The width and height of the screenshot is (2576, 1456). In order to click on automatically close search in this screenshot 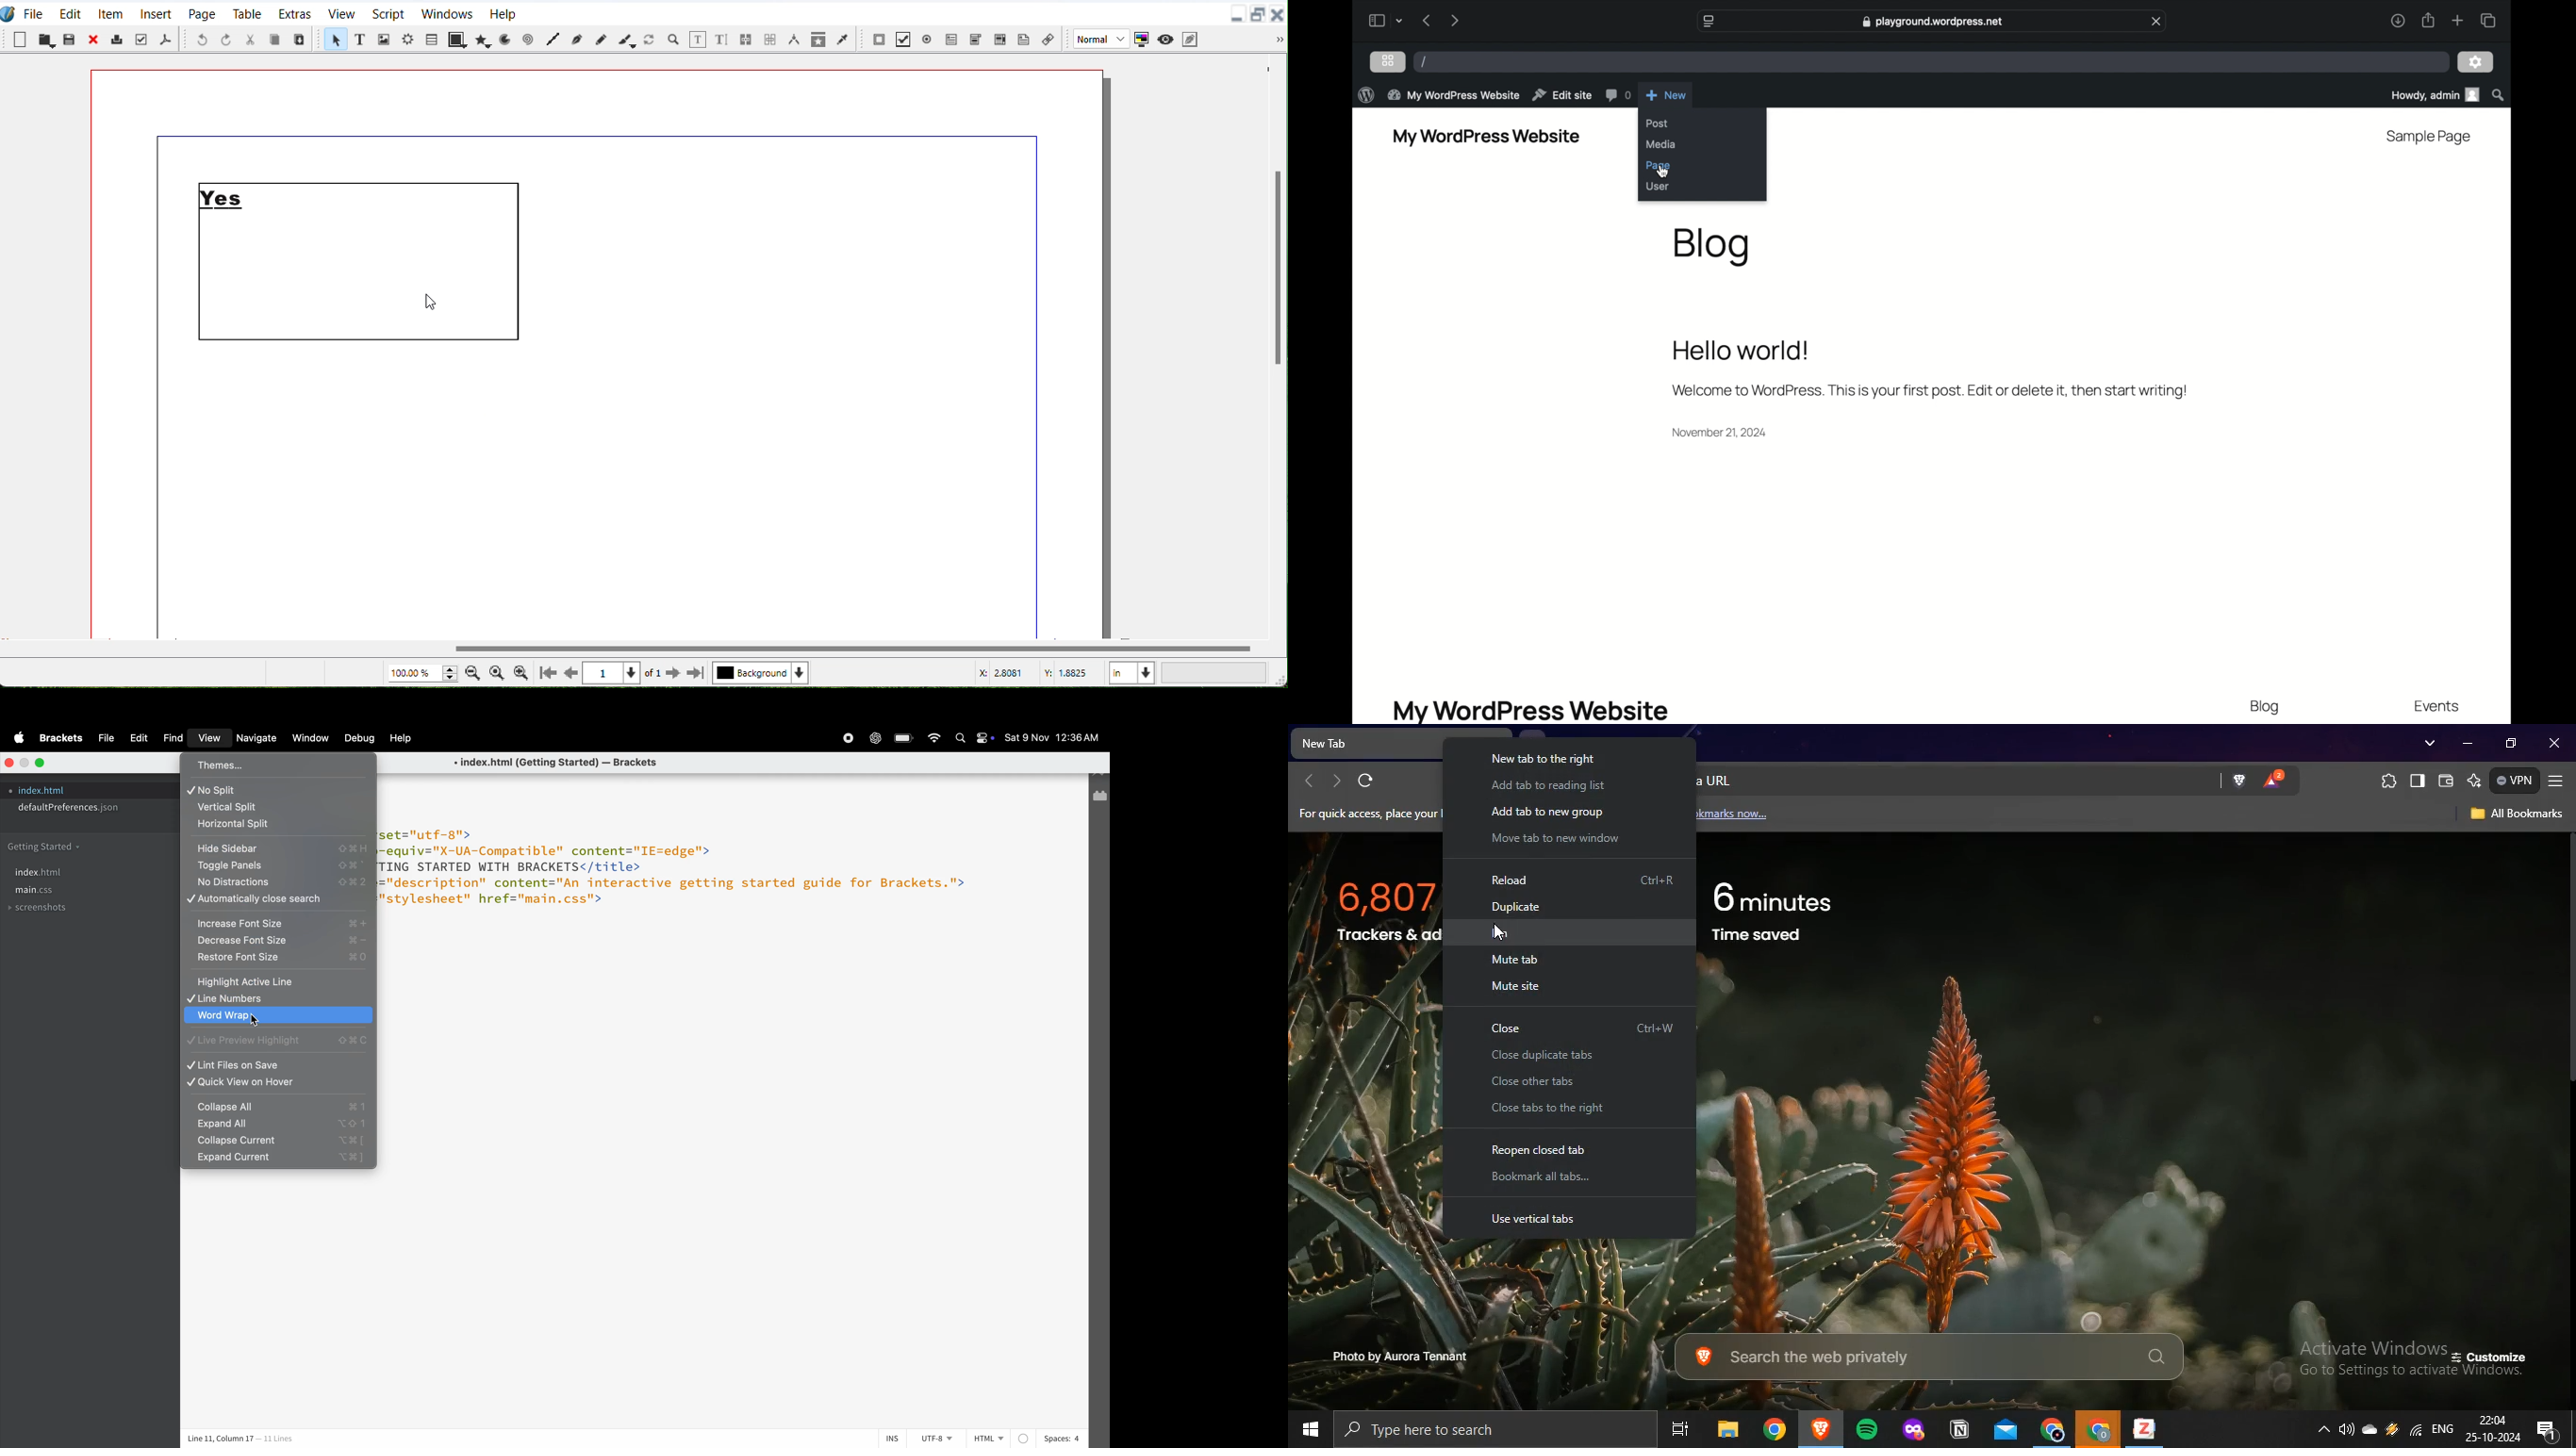, I will do `click(278, 902)`.